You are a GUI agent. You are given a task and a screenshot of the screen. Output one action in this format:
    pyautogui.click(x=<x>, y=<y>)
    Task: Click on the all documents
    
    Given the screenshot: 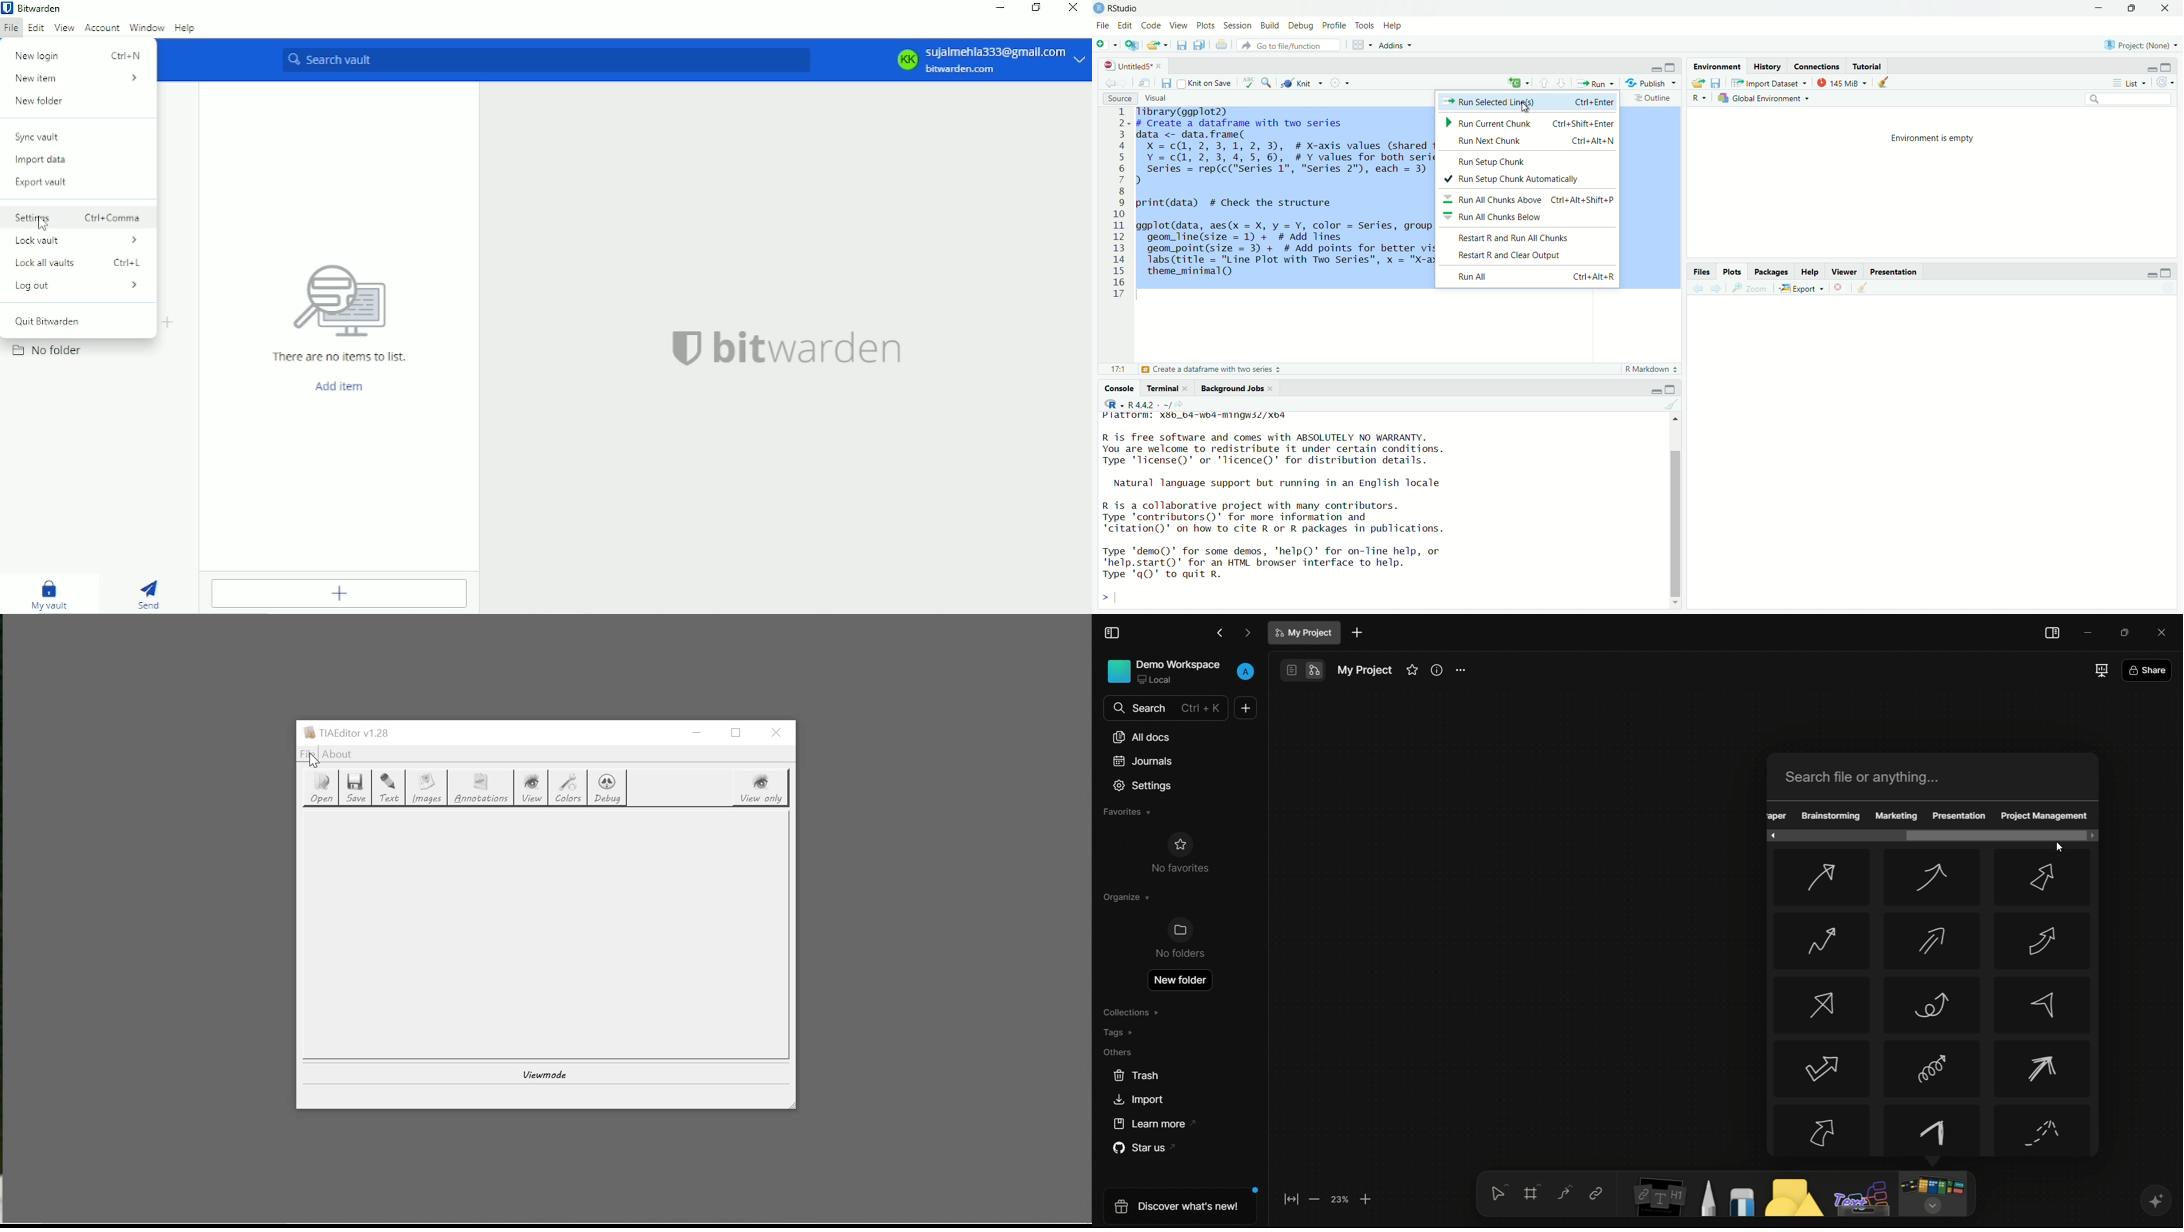 What is the action you would take?
    pyautogui.click(x=1143, y=737)
    